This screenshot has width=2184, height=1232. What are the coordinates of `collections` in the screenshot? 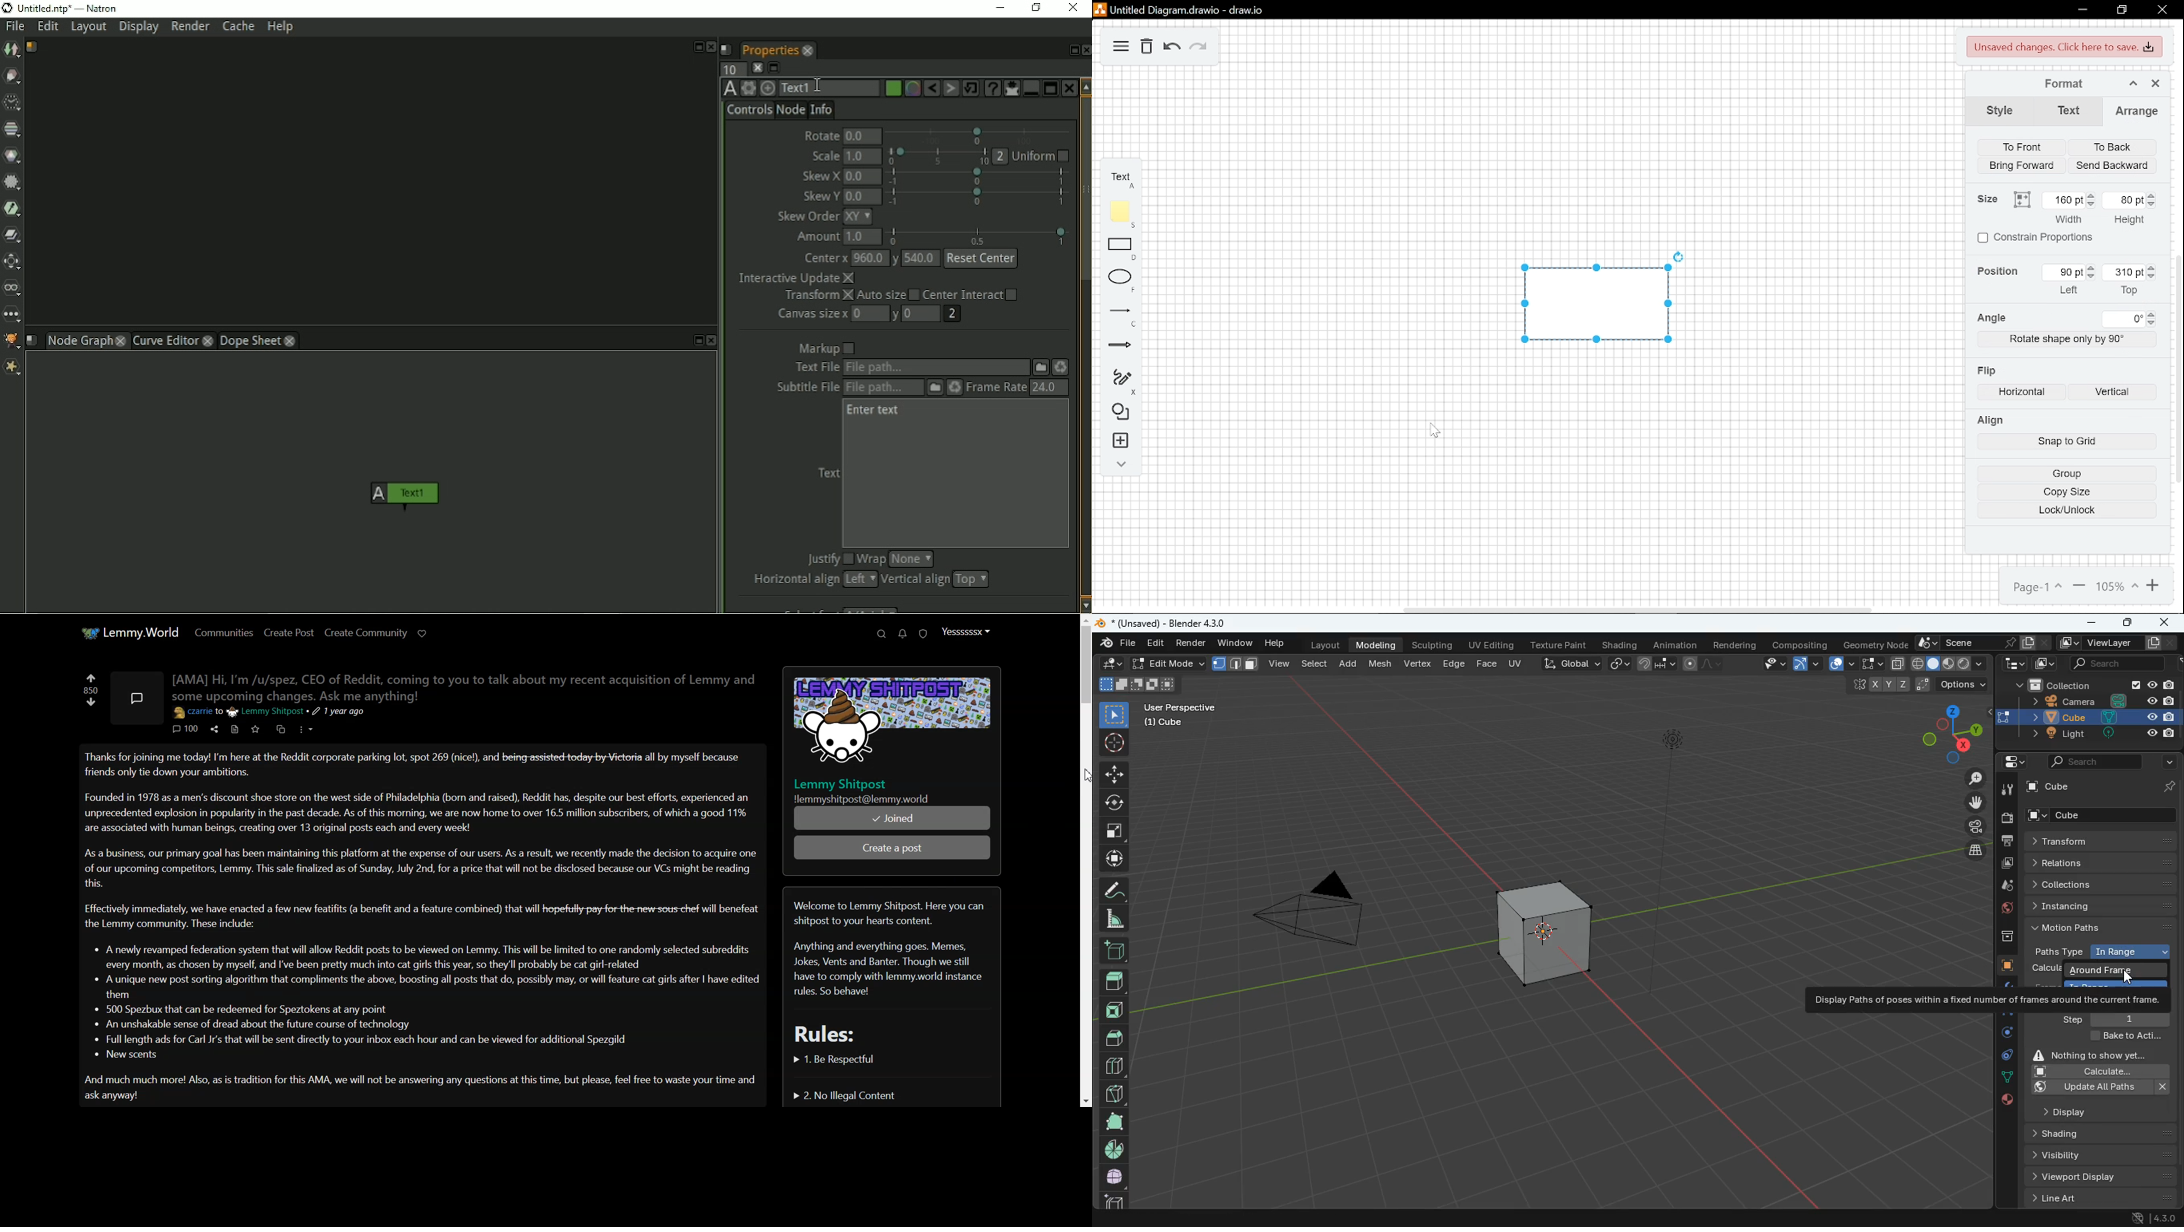 It's located at (2104, 884).